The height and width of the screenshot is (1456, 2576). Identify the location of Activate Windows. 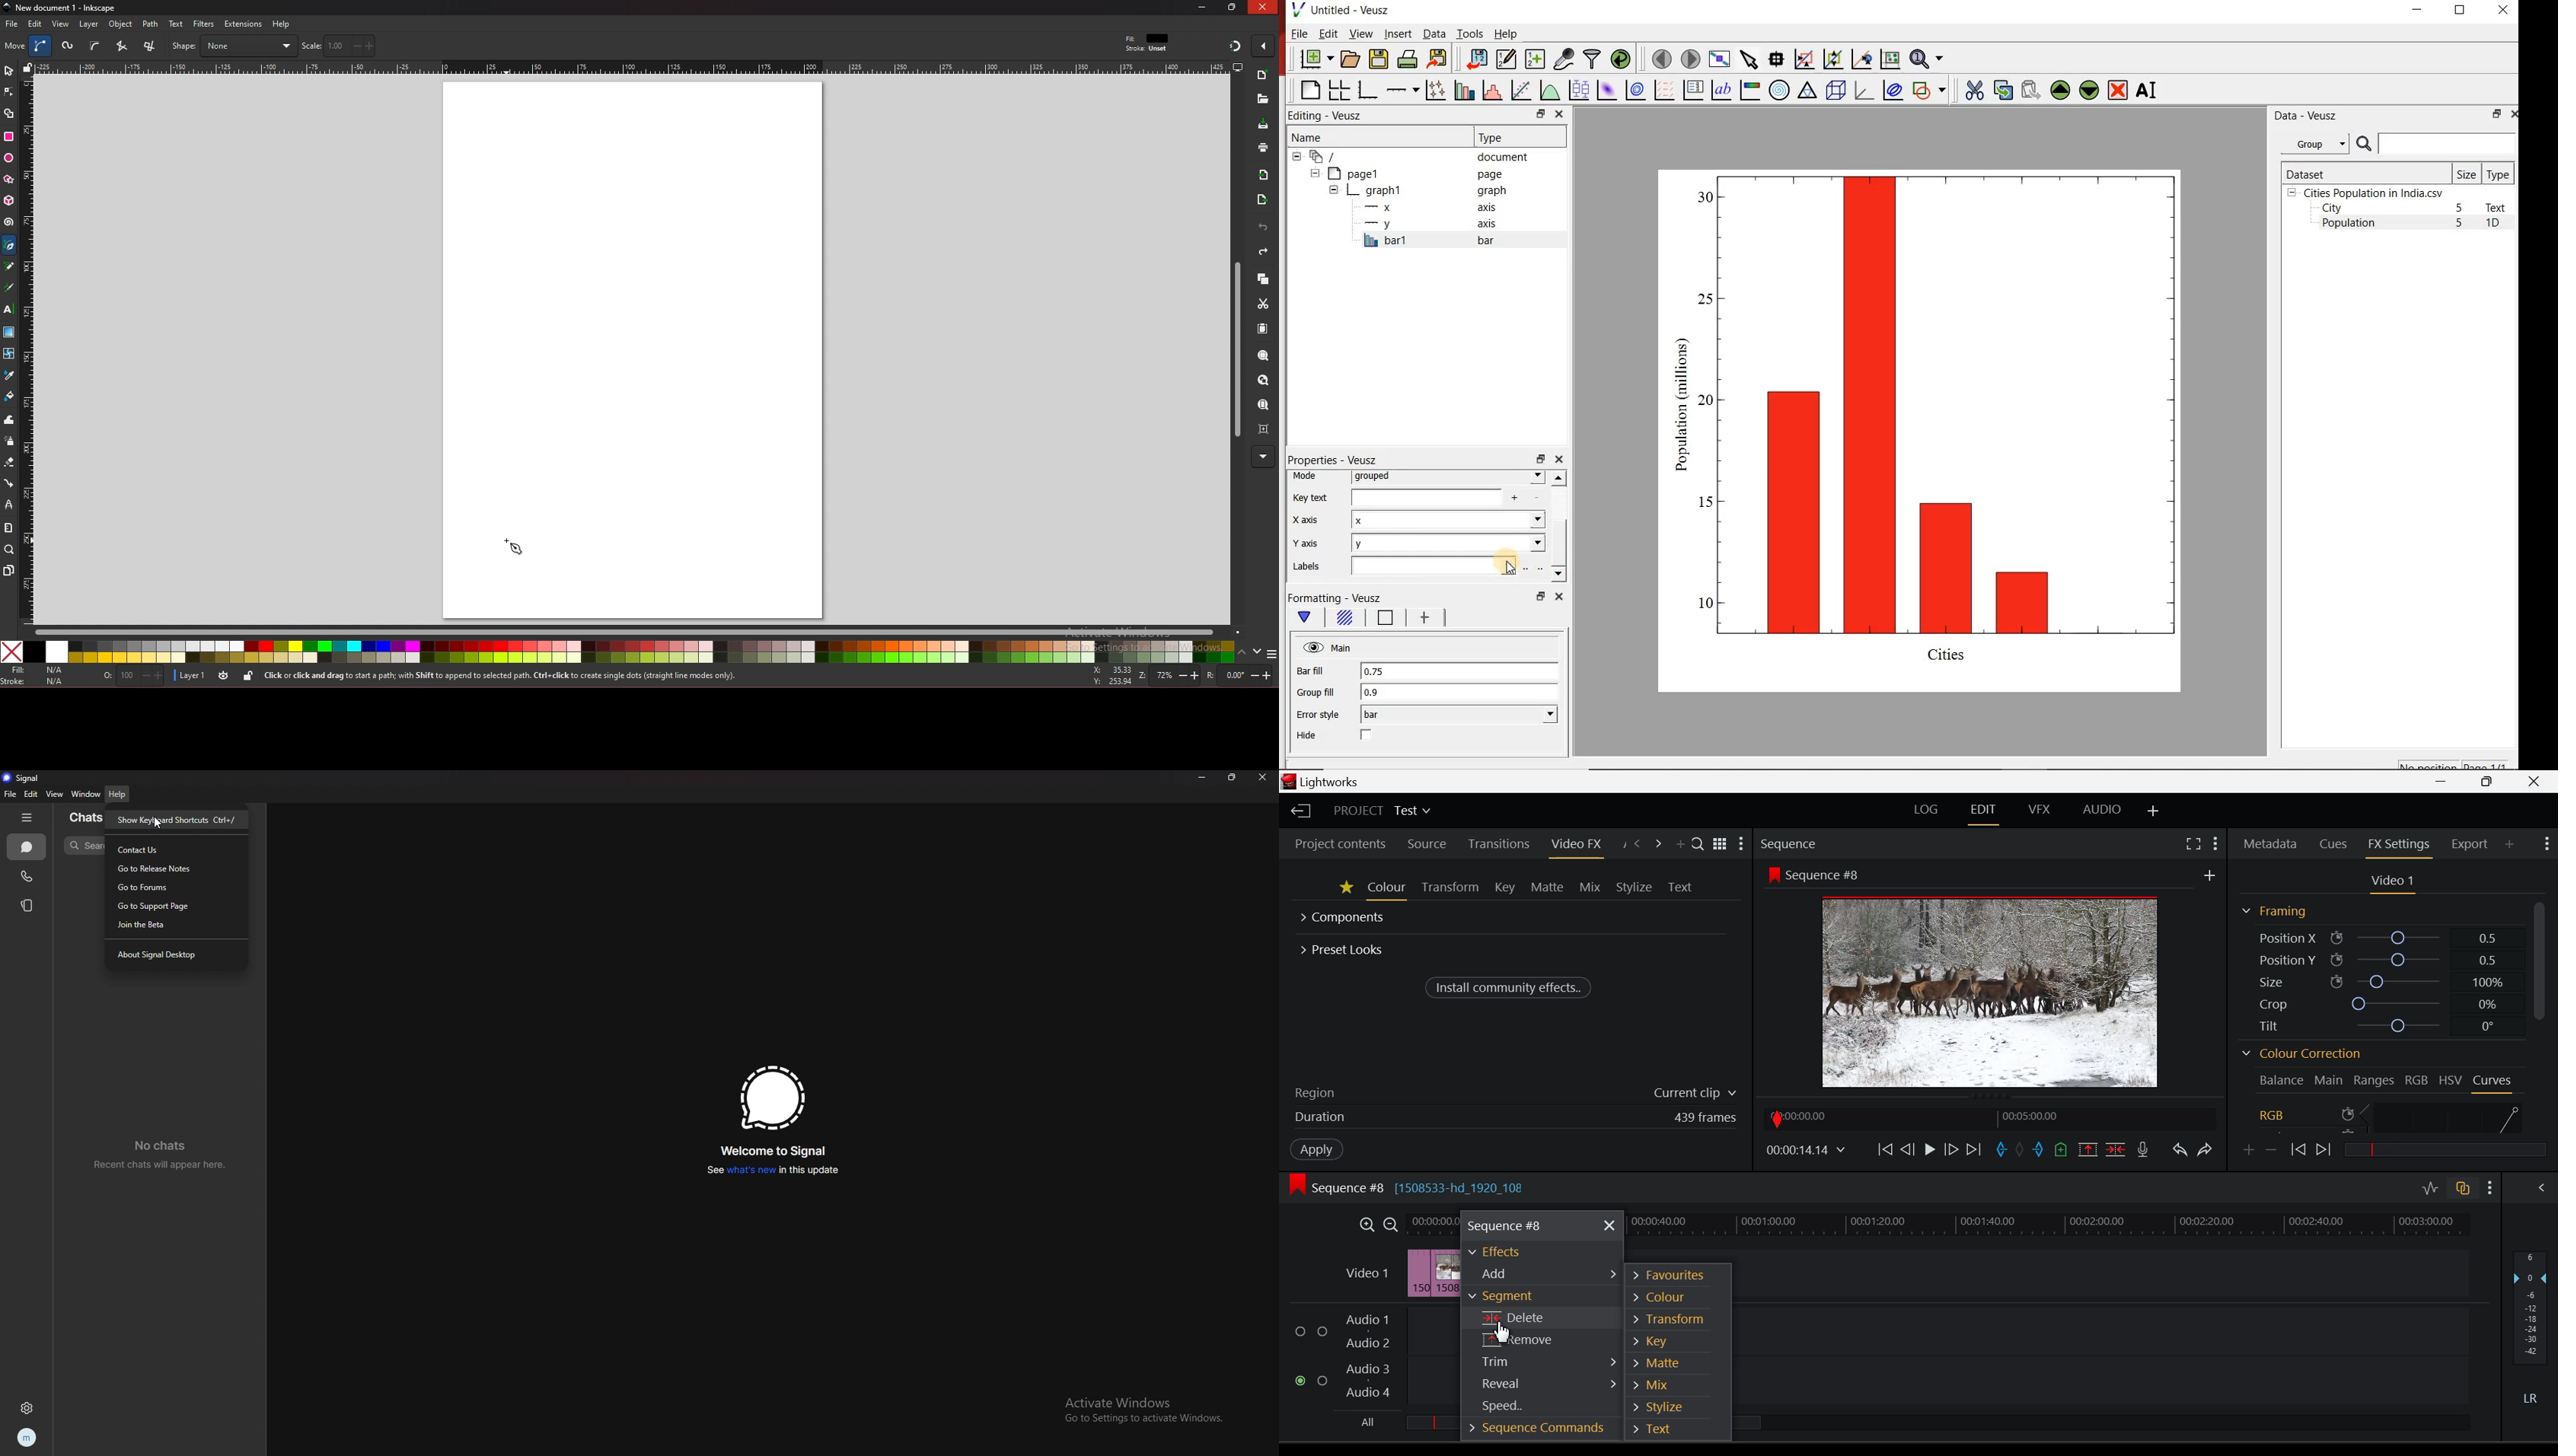
(1117, 1398).